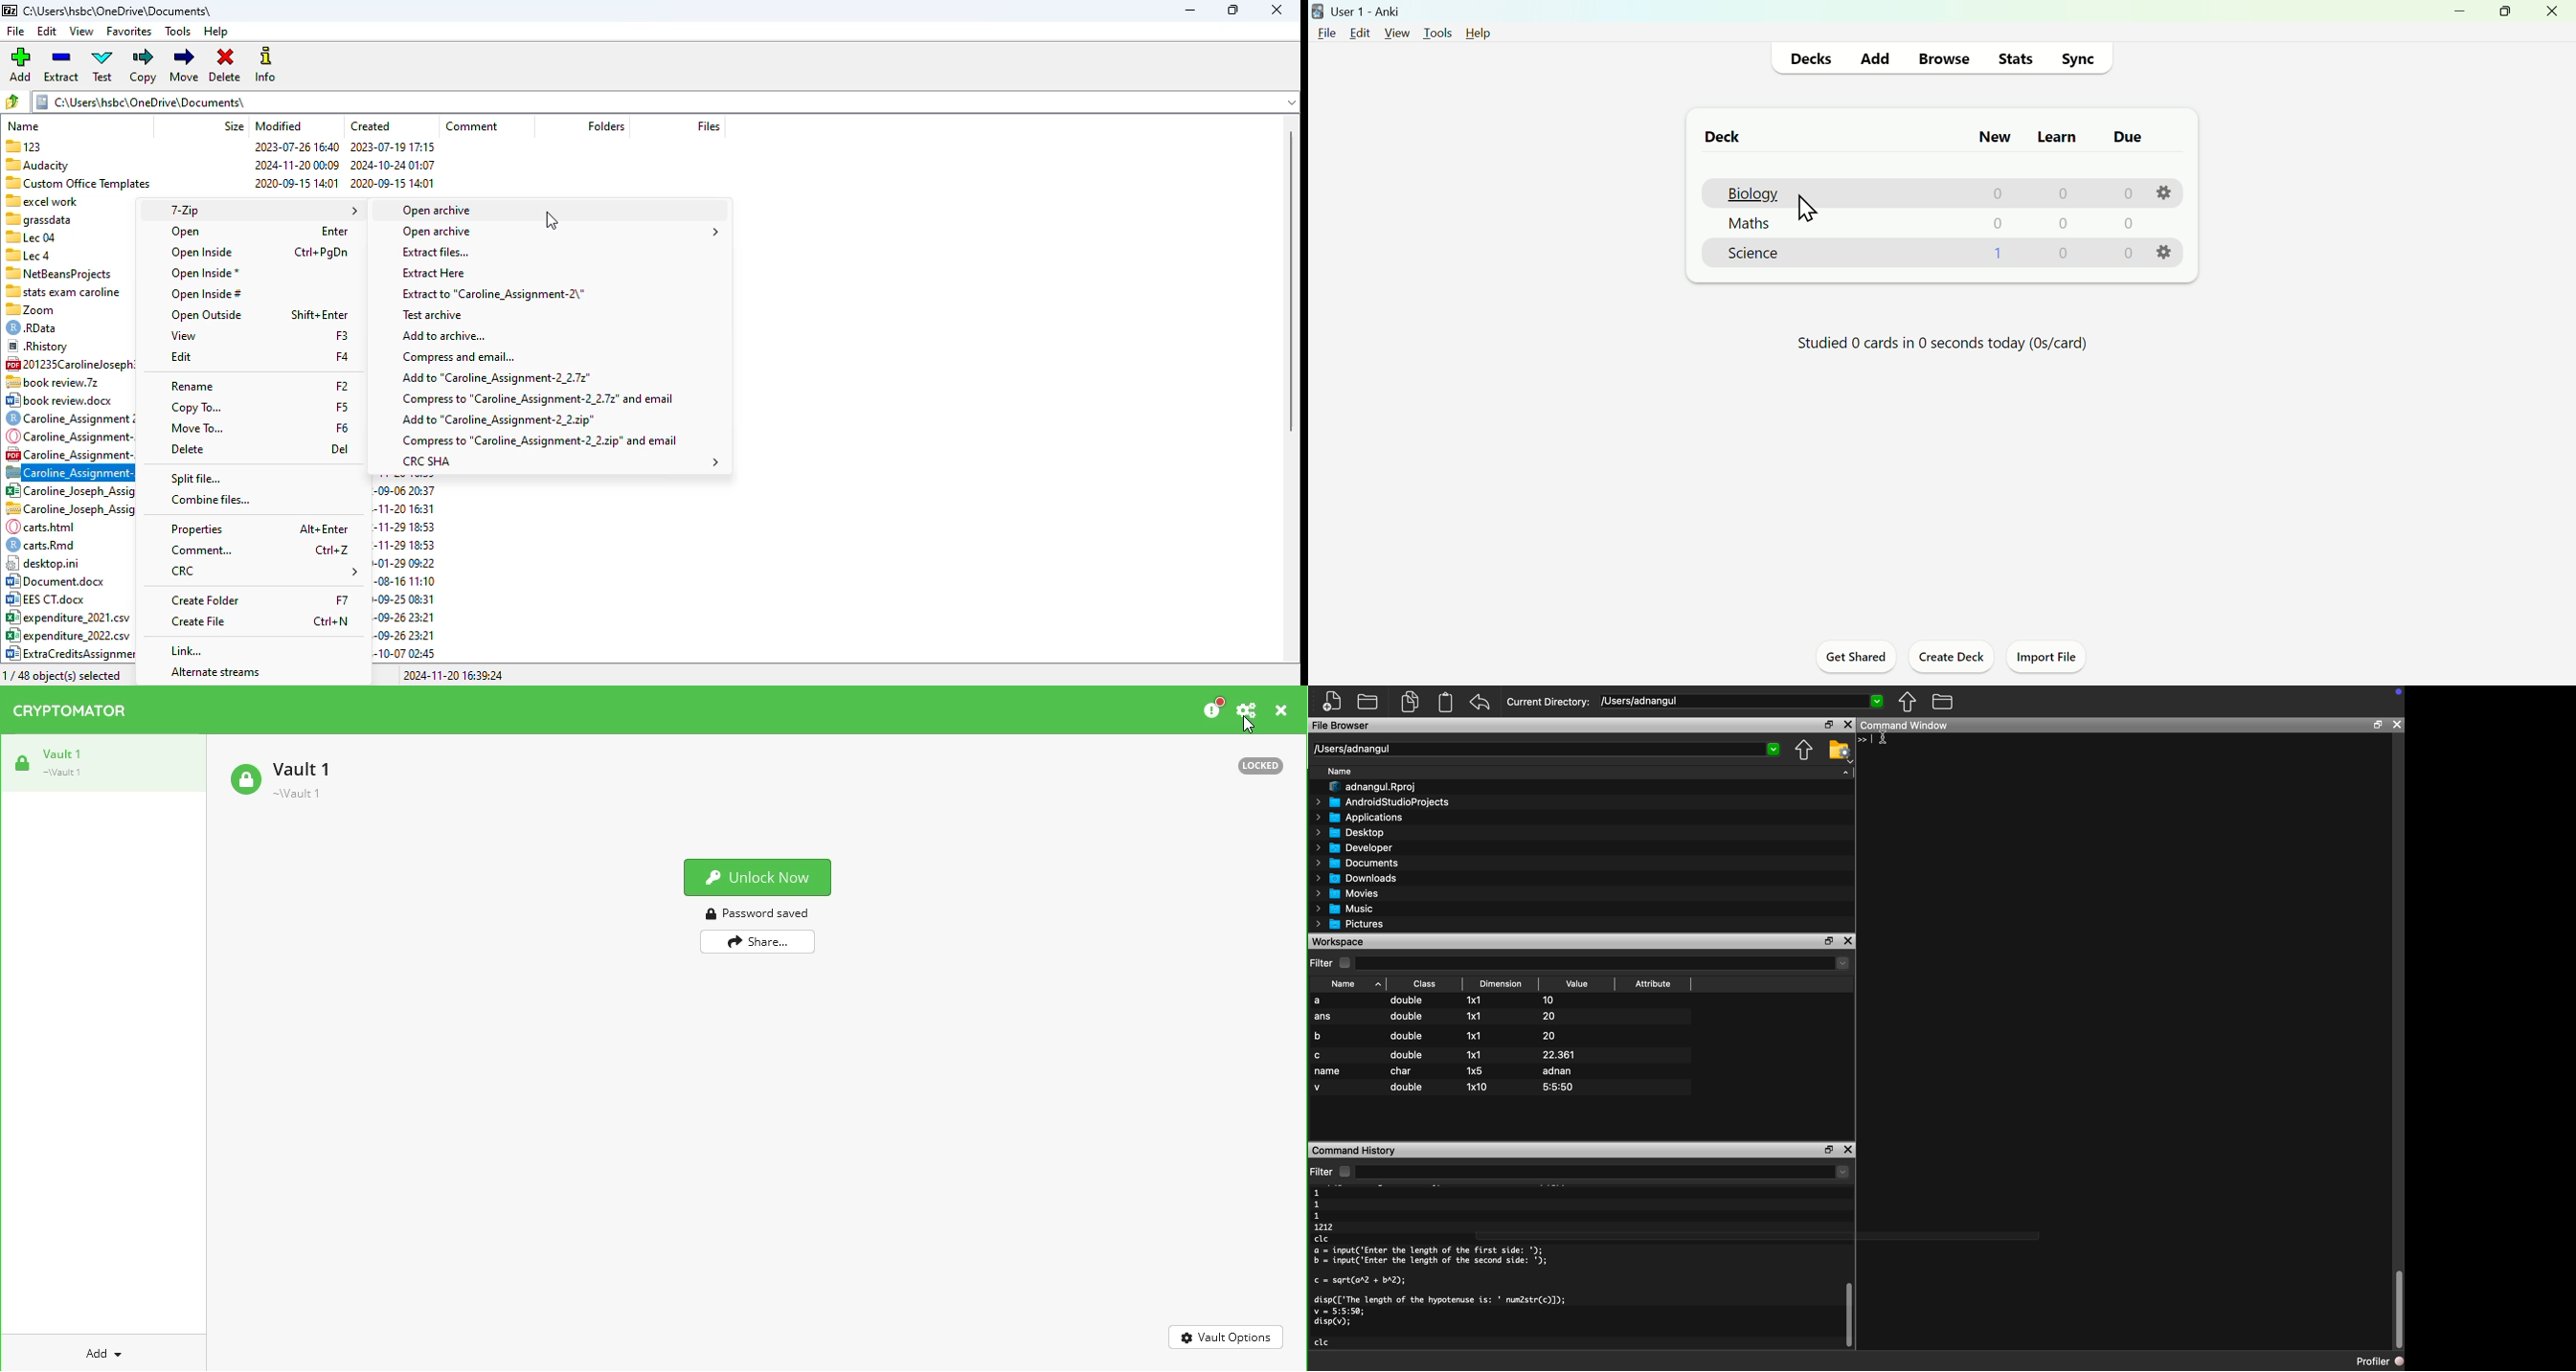 Image resolution: width=2576 pixels, height=1372 pixels. Describe the element at coordinates (452, 676) in the screenshot. I see `2024-11-20 16:39:24` at that location.